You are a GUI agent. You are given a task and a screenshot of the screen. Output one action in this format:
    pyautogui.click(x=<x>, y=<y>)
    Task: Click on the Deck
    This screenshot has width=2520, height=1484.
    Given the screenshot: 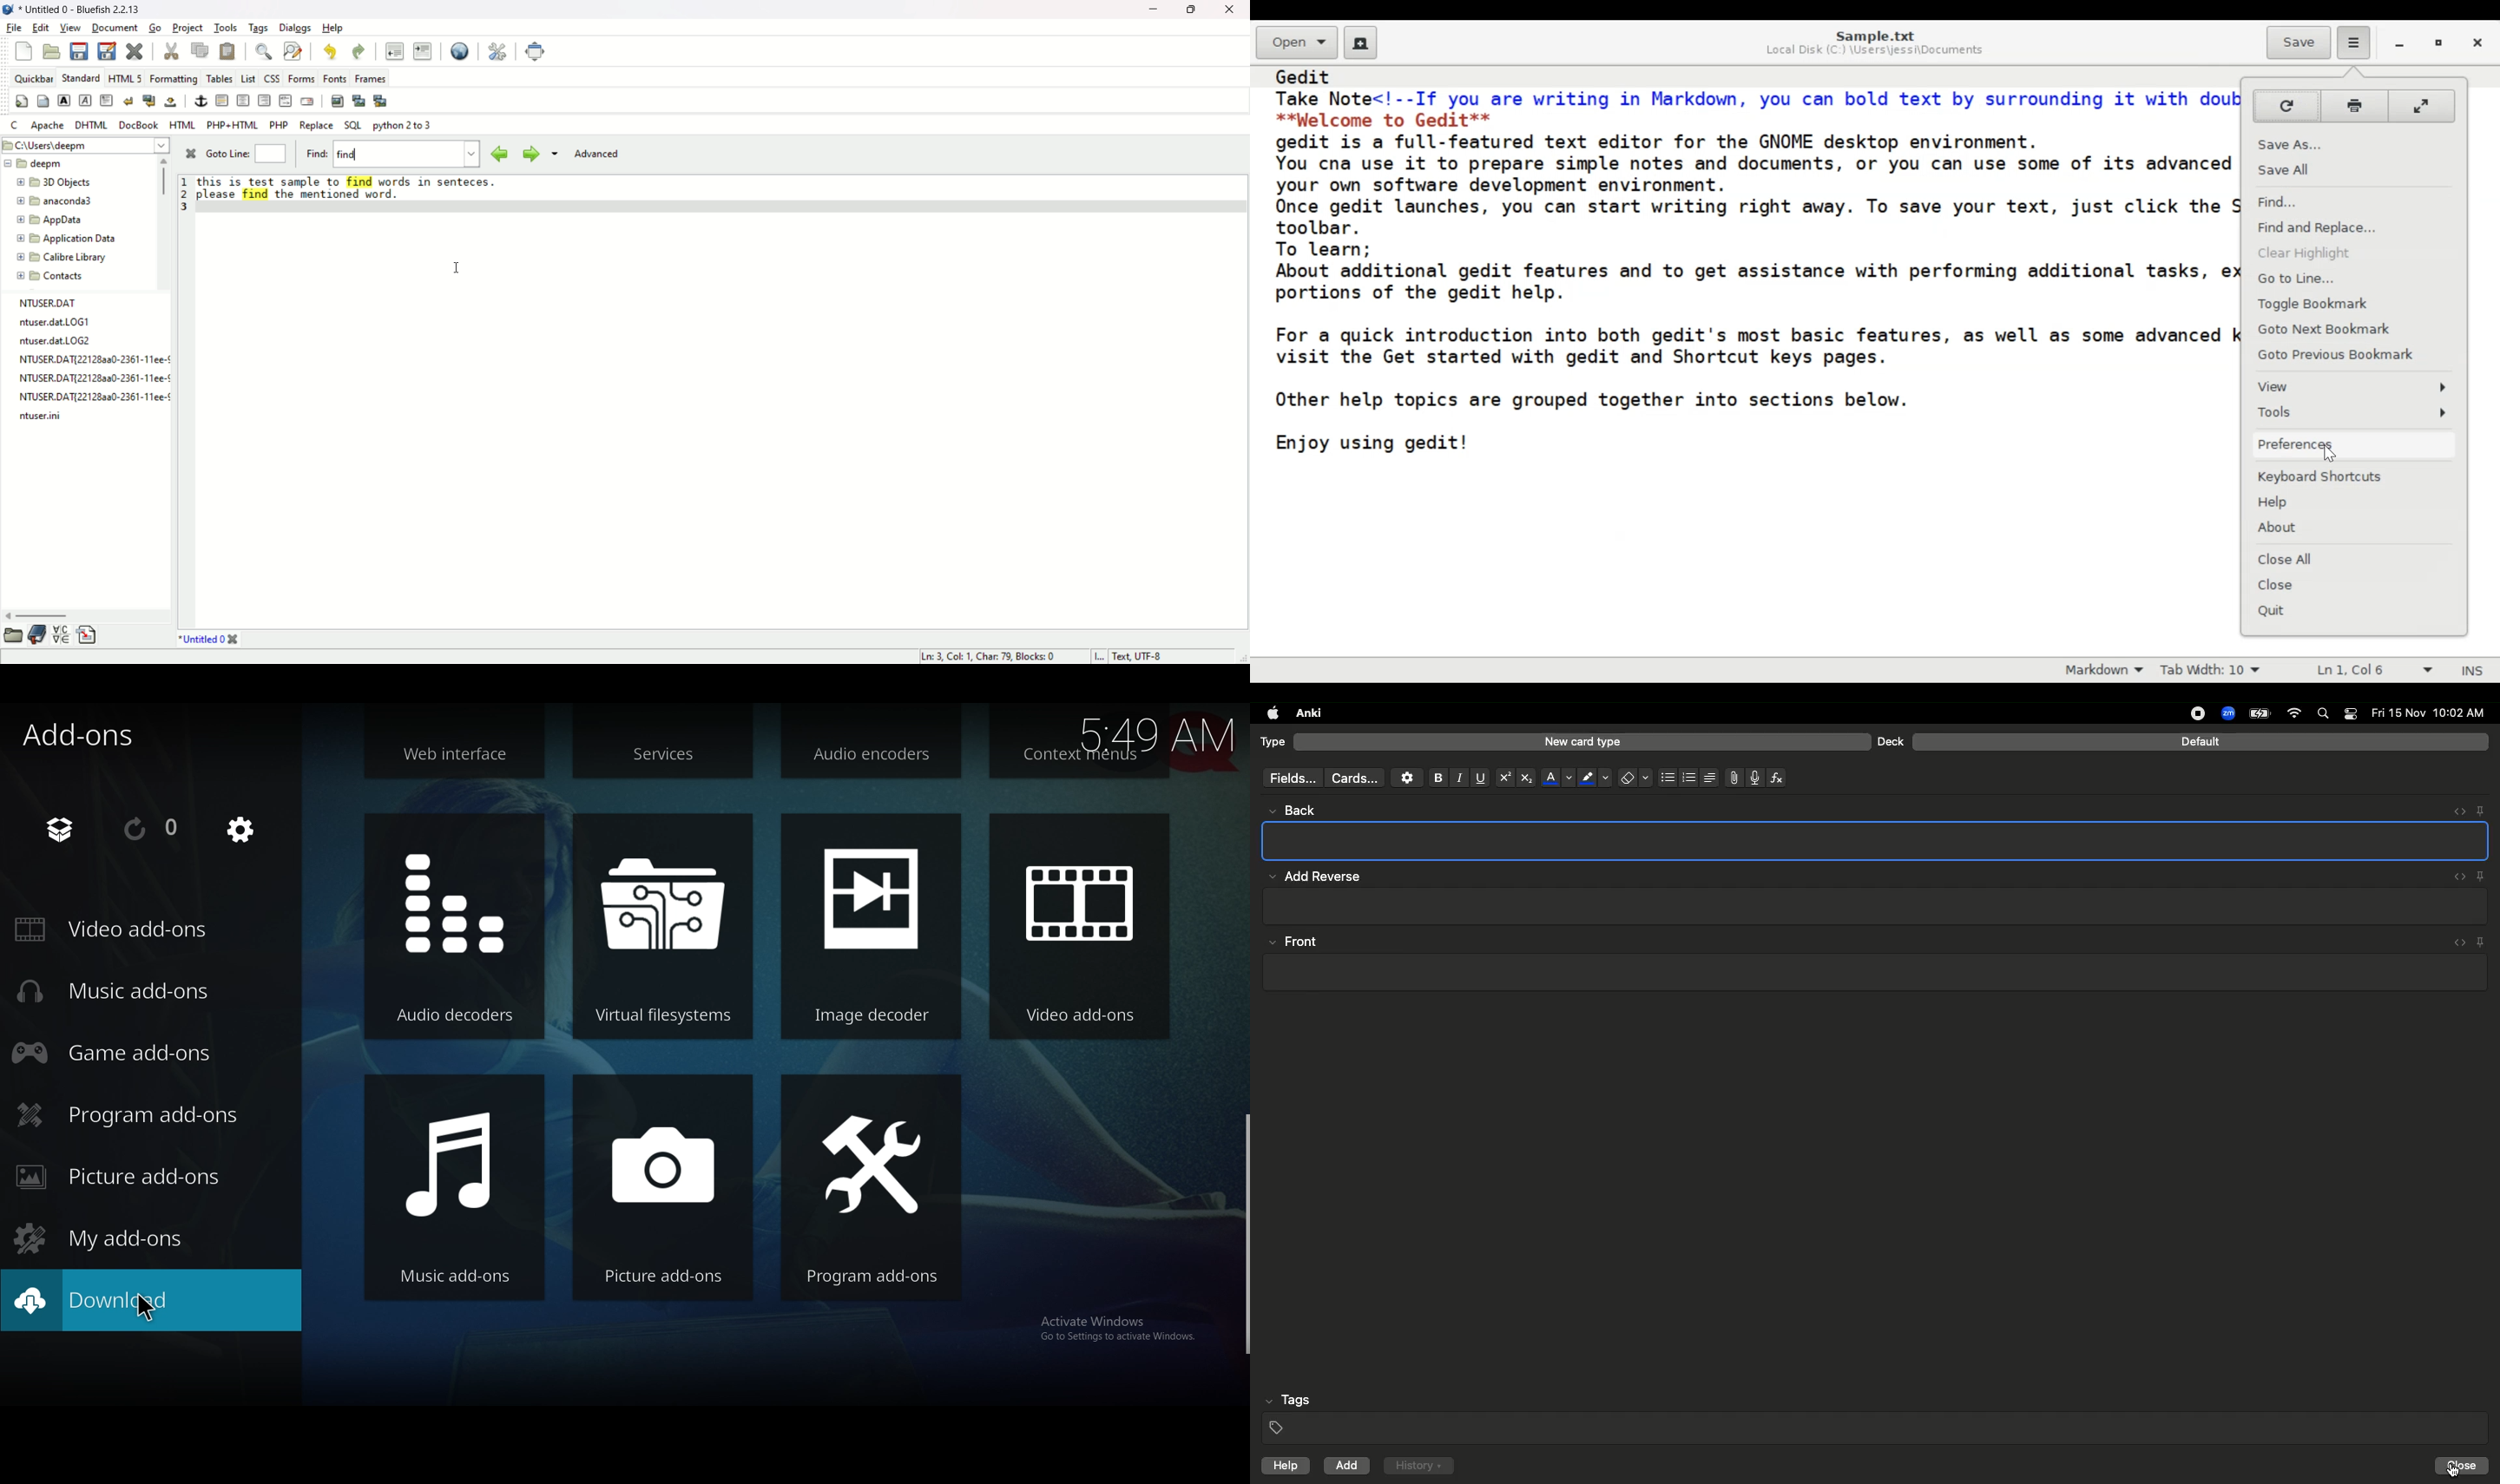 What is the action you would take?
    pyautogui.click(x=1890, y=741)
    